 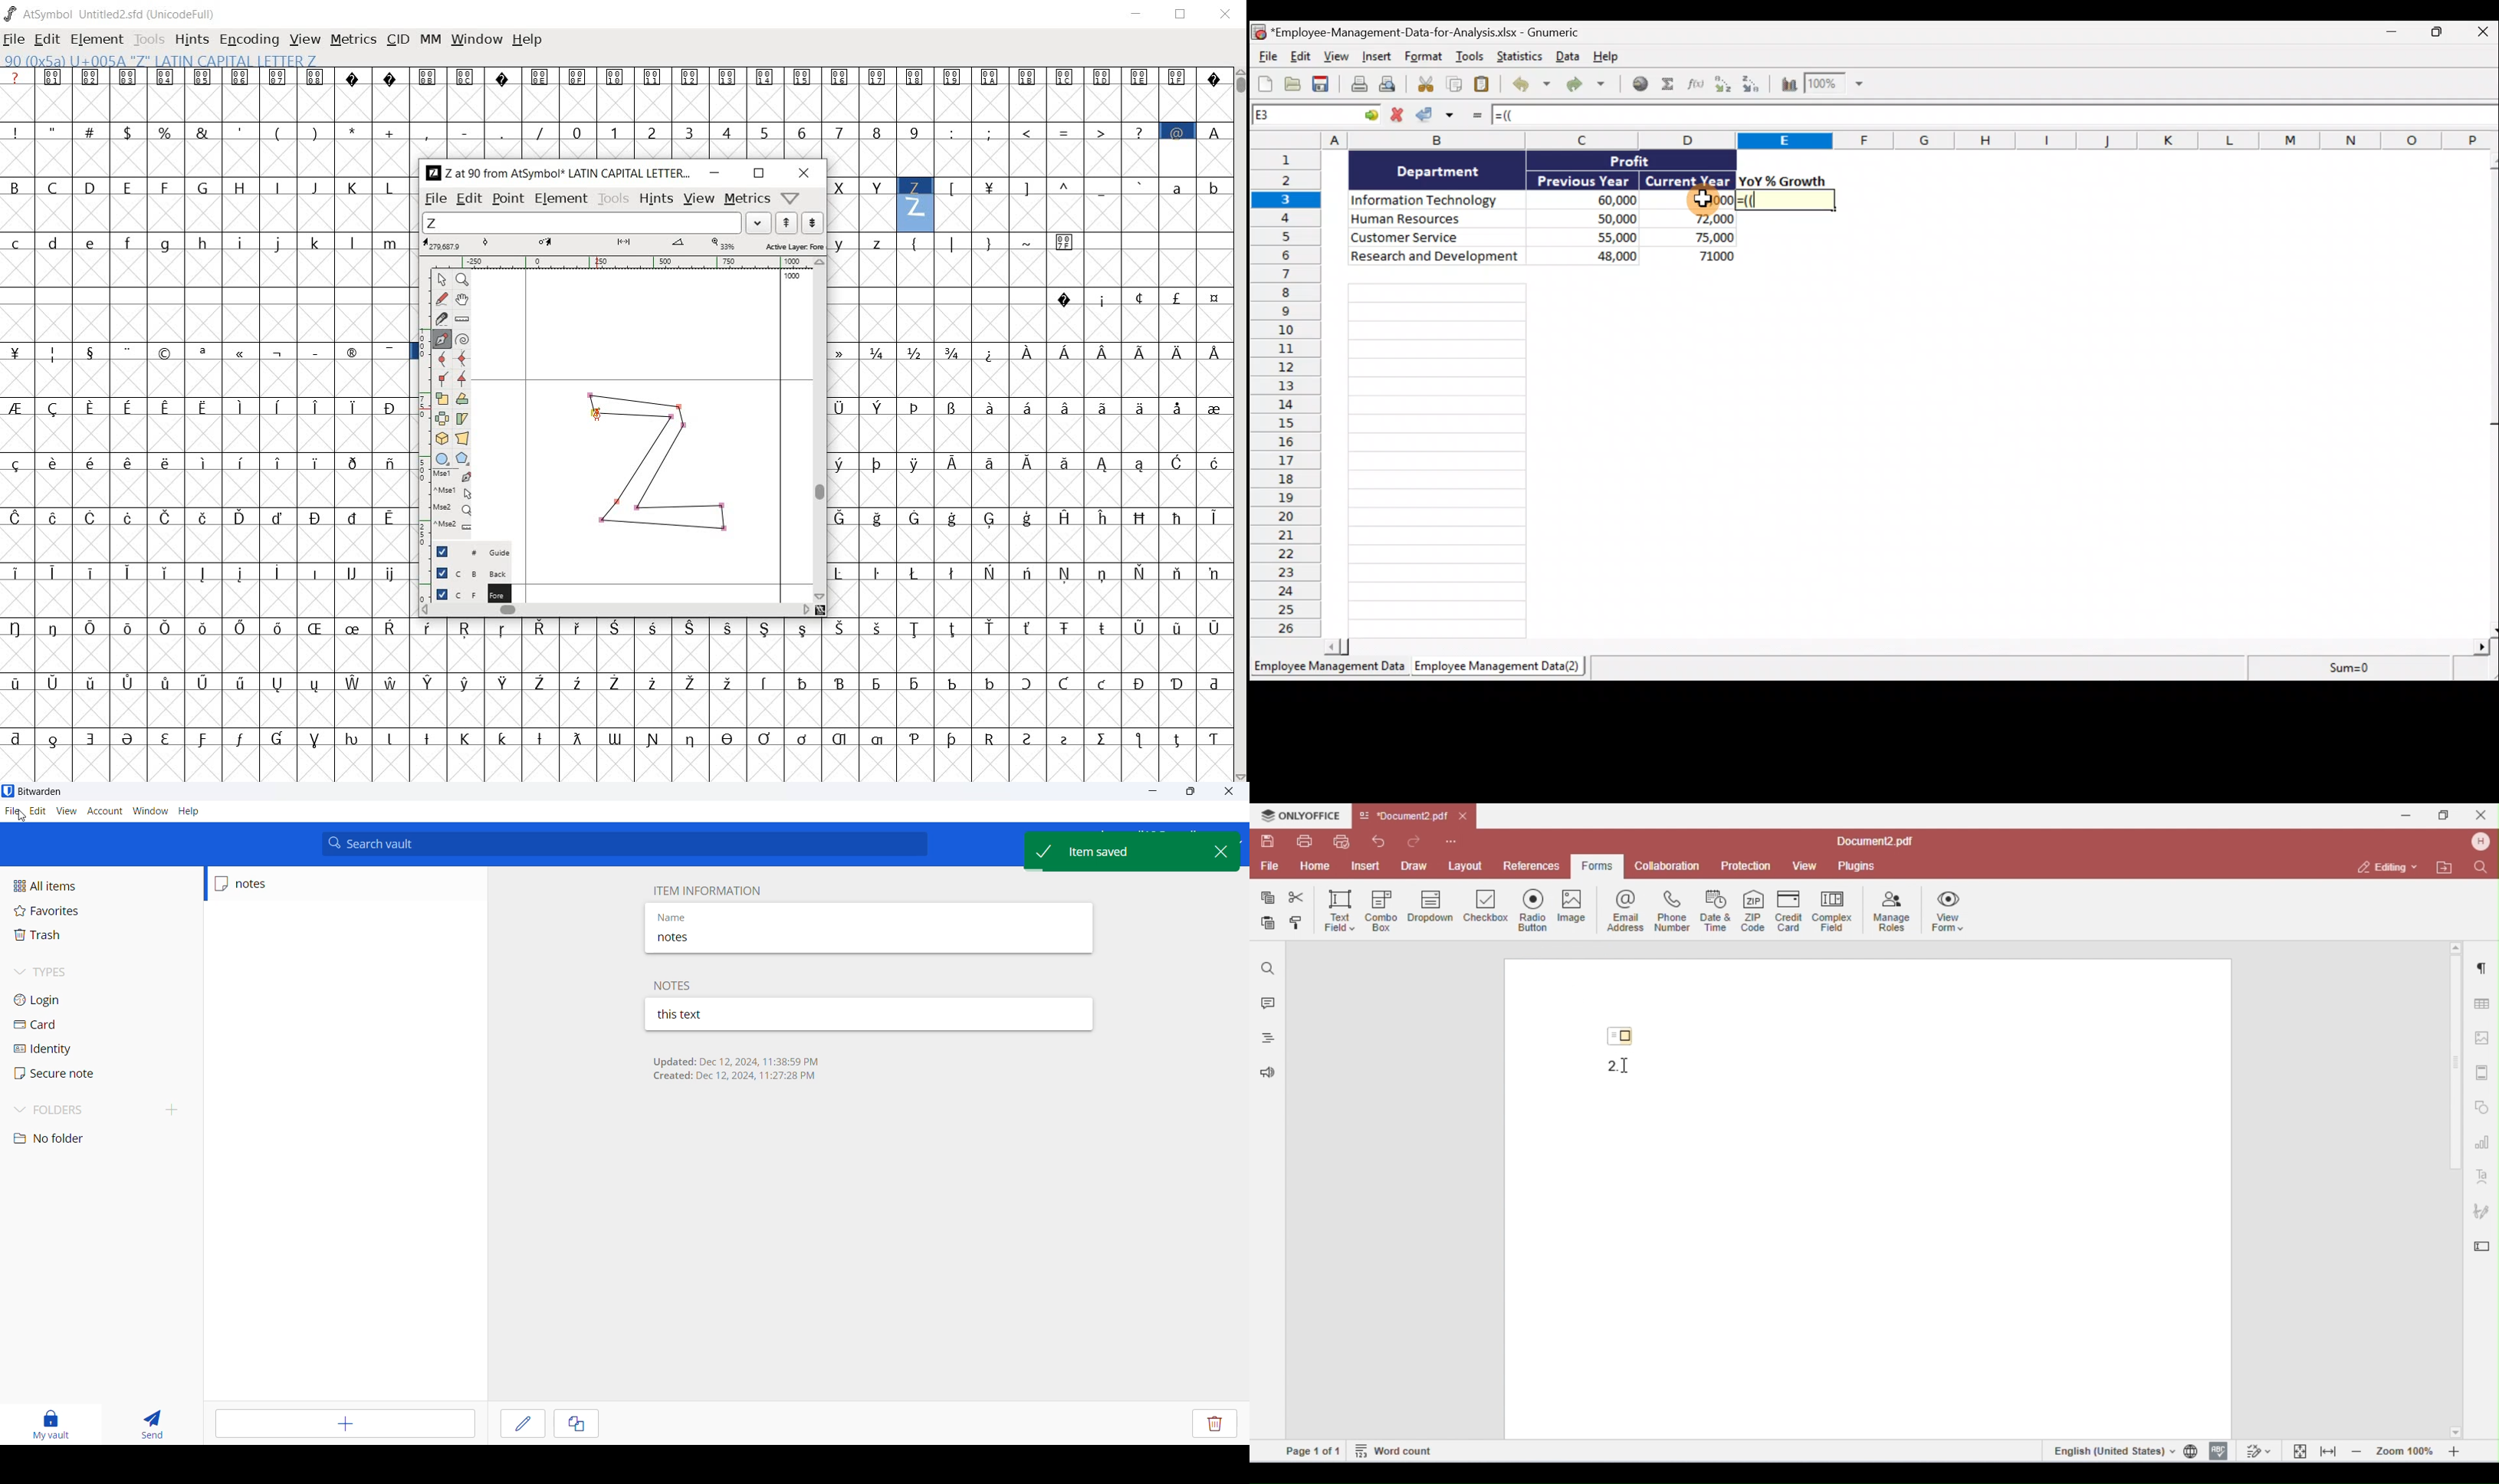 What do you see at coordinates (759, 173) in the screenshot?
I see `restore down` at bounding box center [759, 173].